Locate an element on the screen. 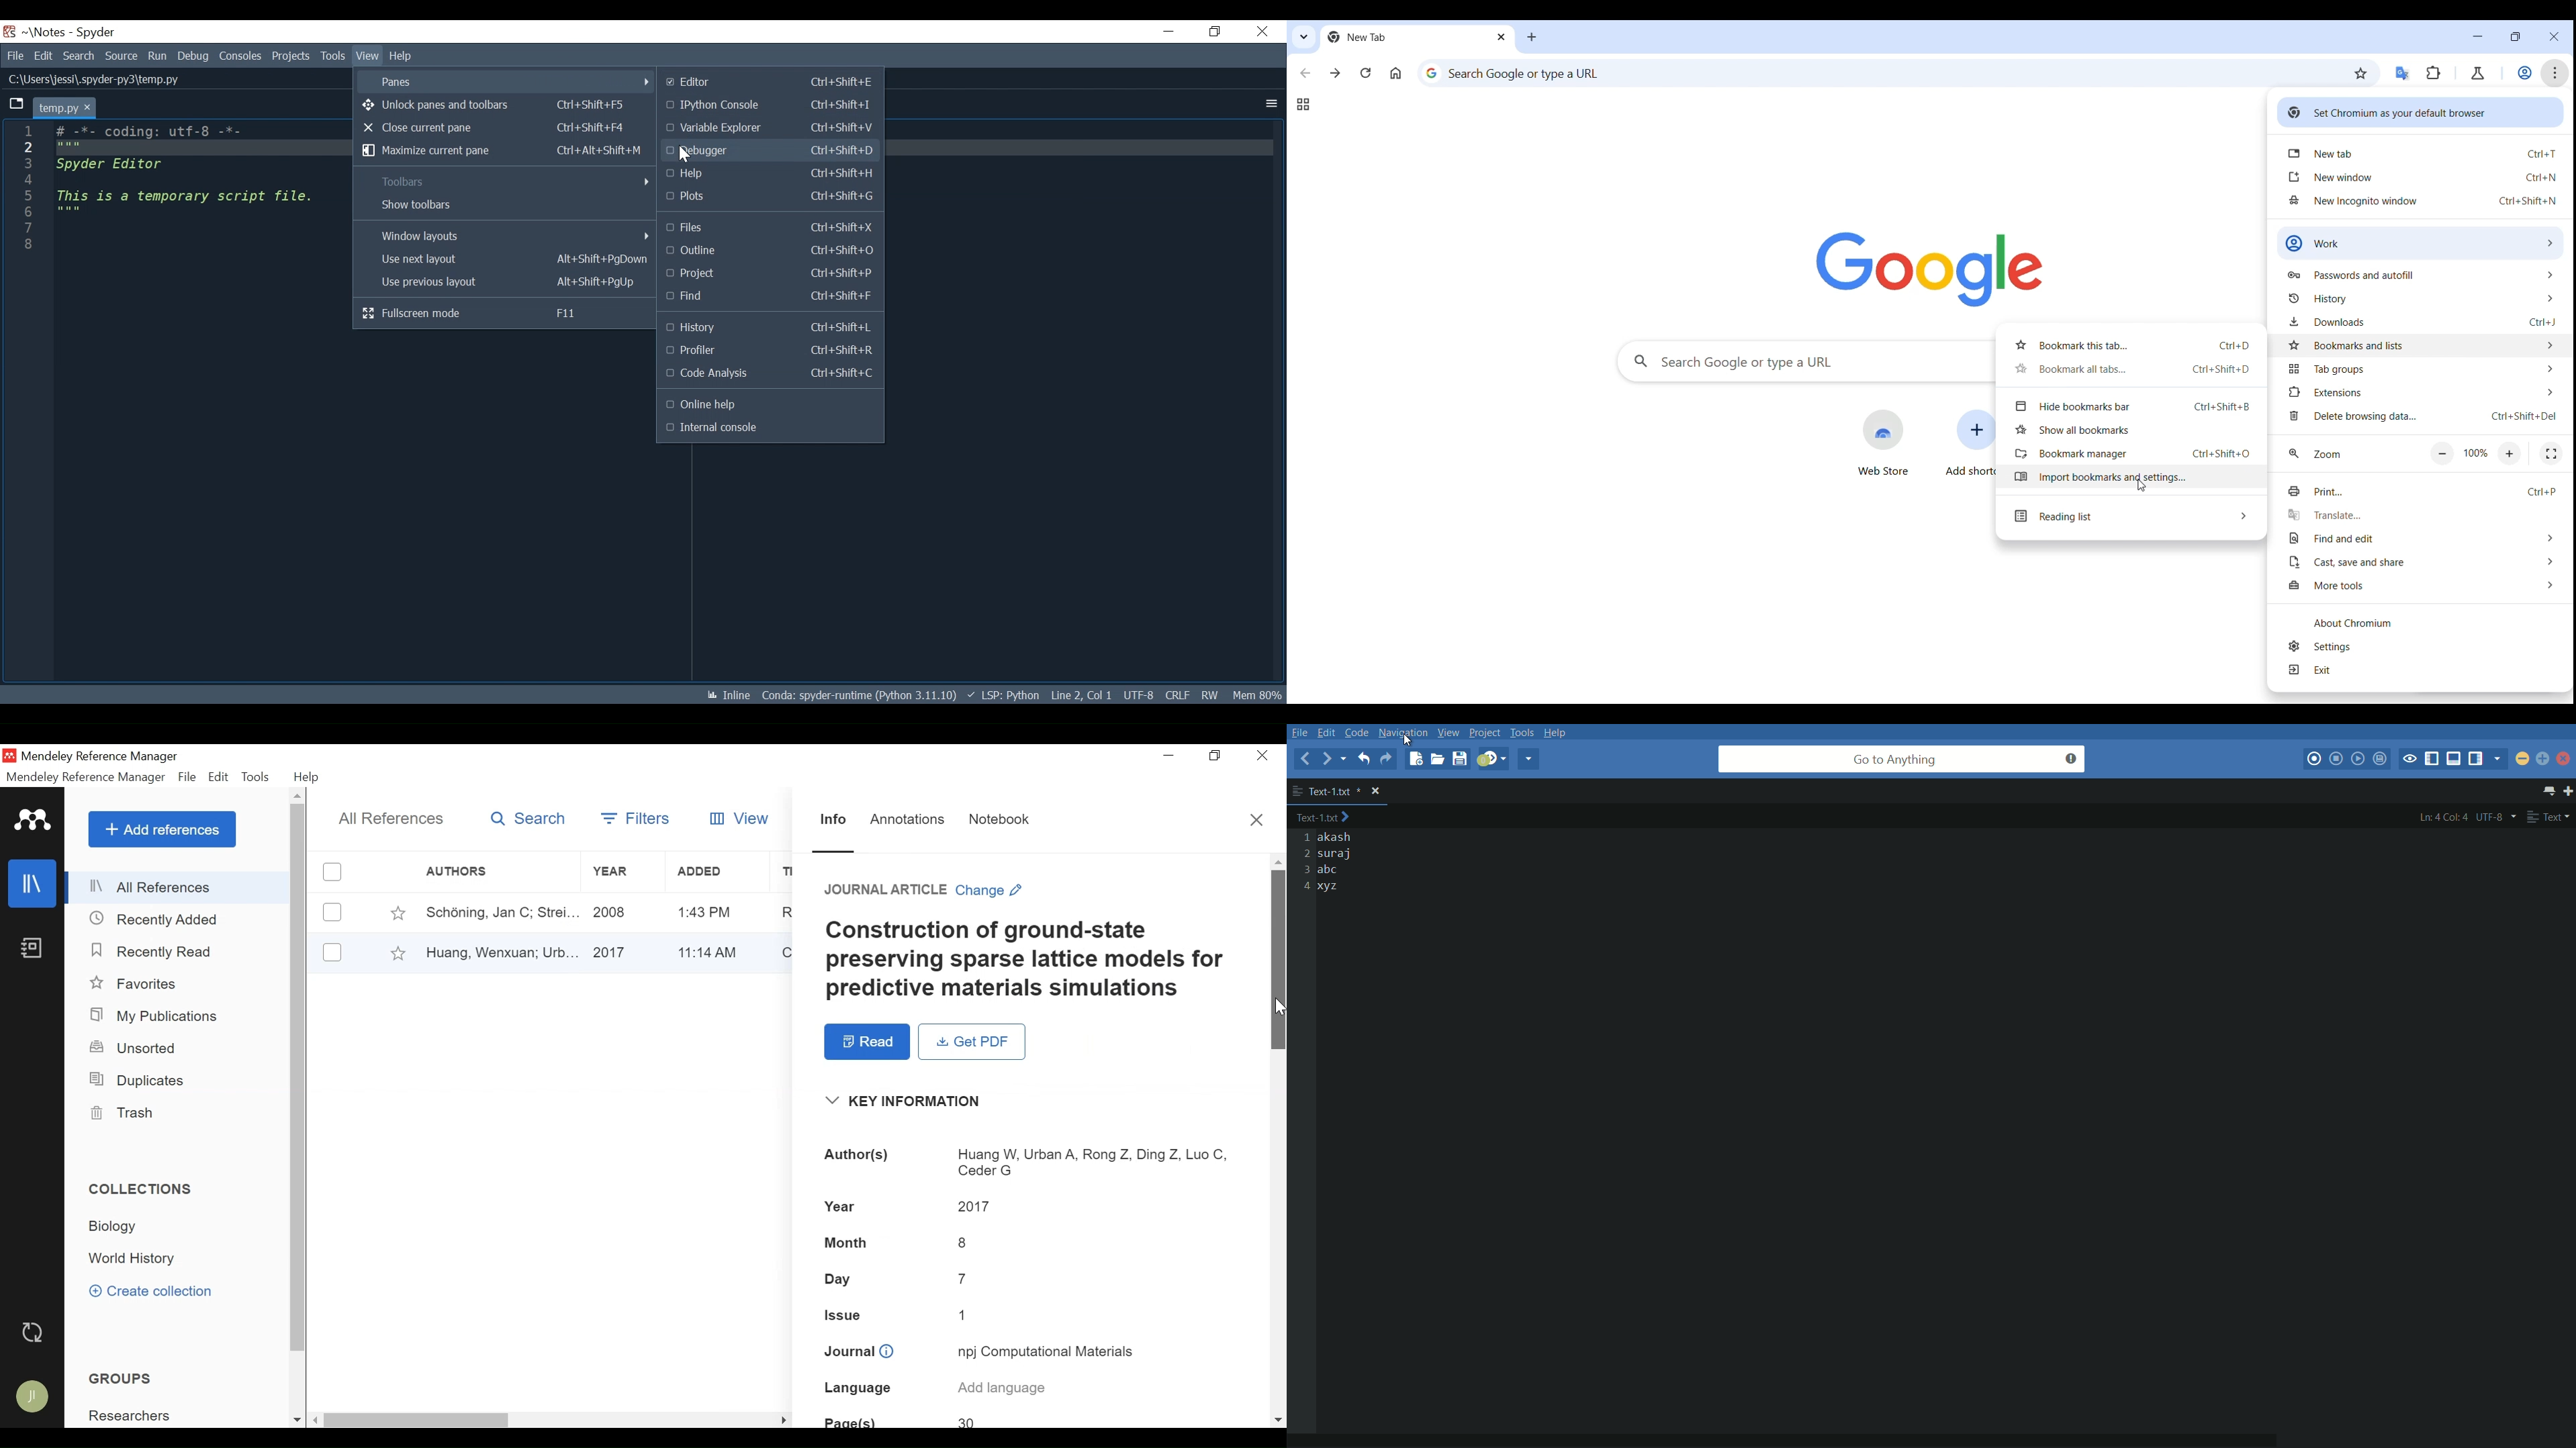  Close tab is located at coordinates (1503, 36).